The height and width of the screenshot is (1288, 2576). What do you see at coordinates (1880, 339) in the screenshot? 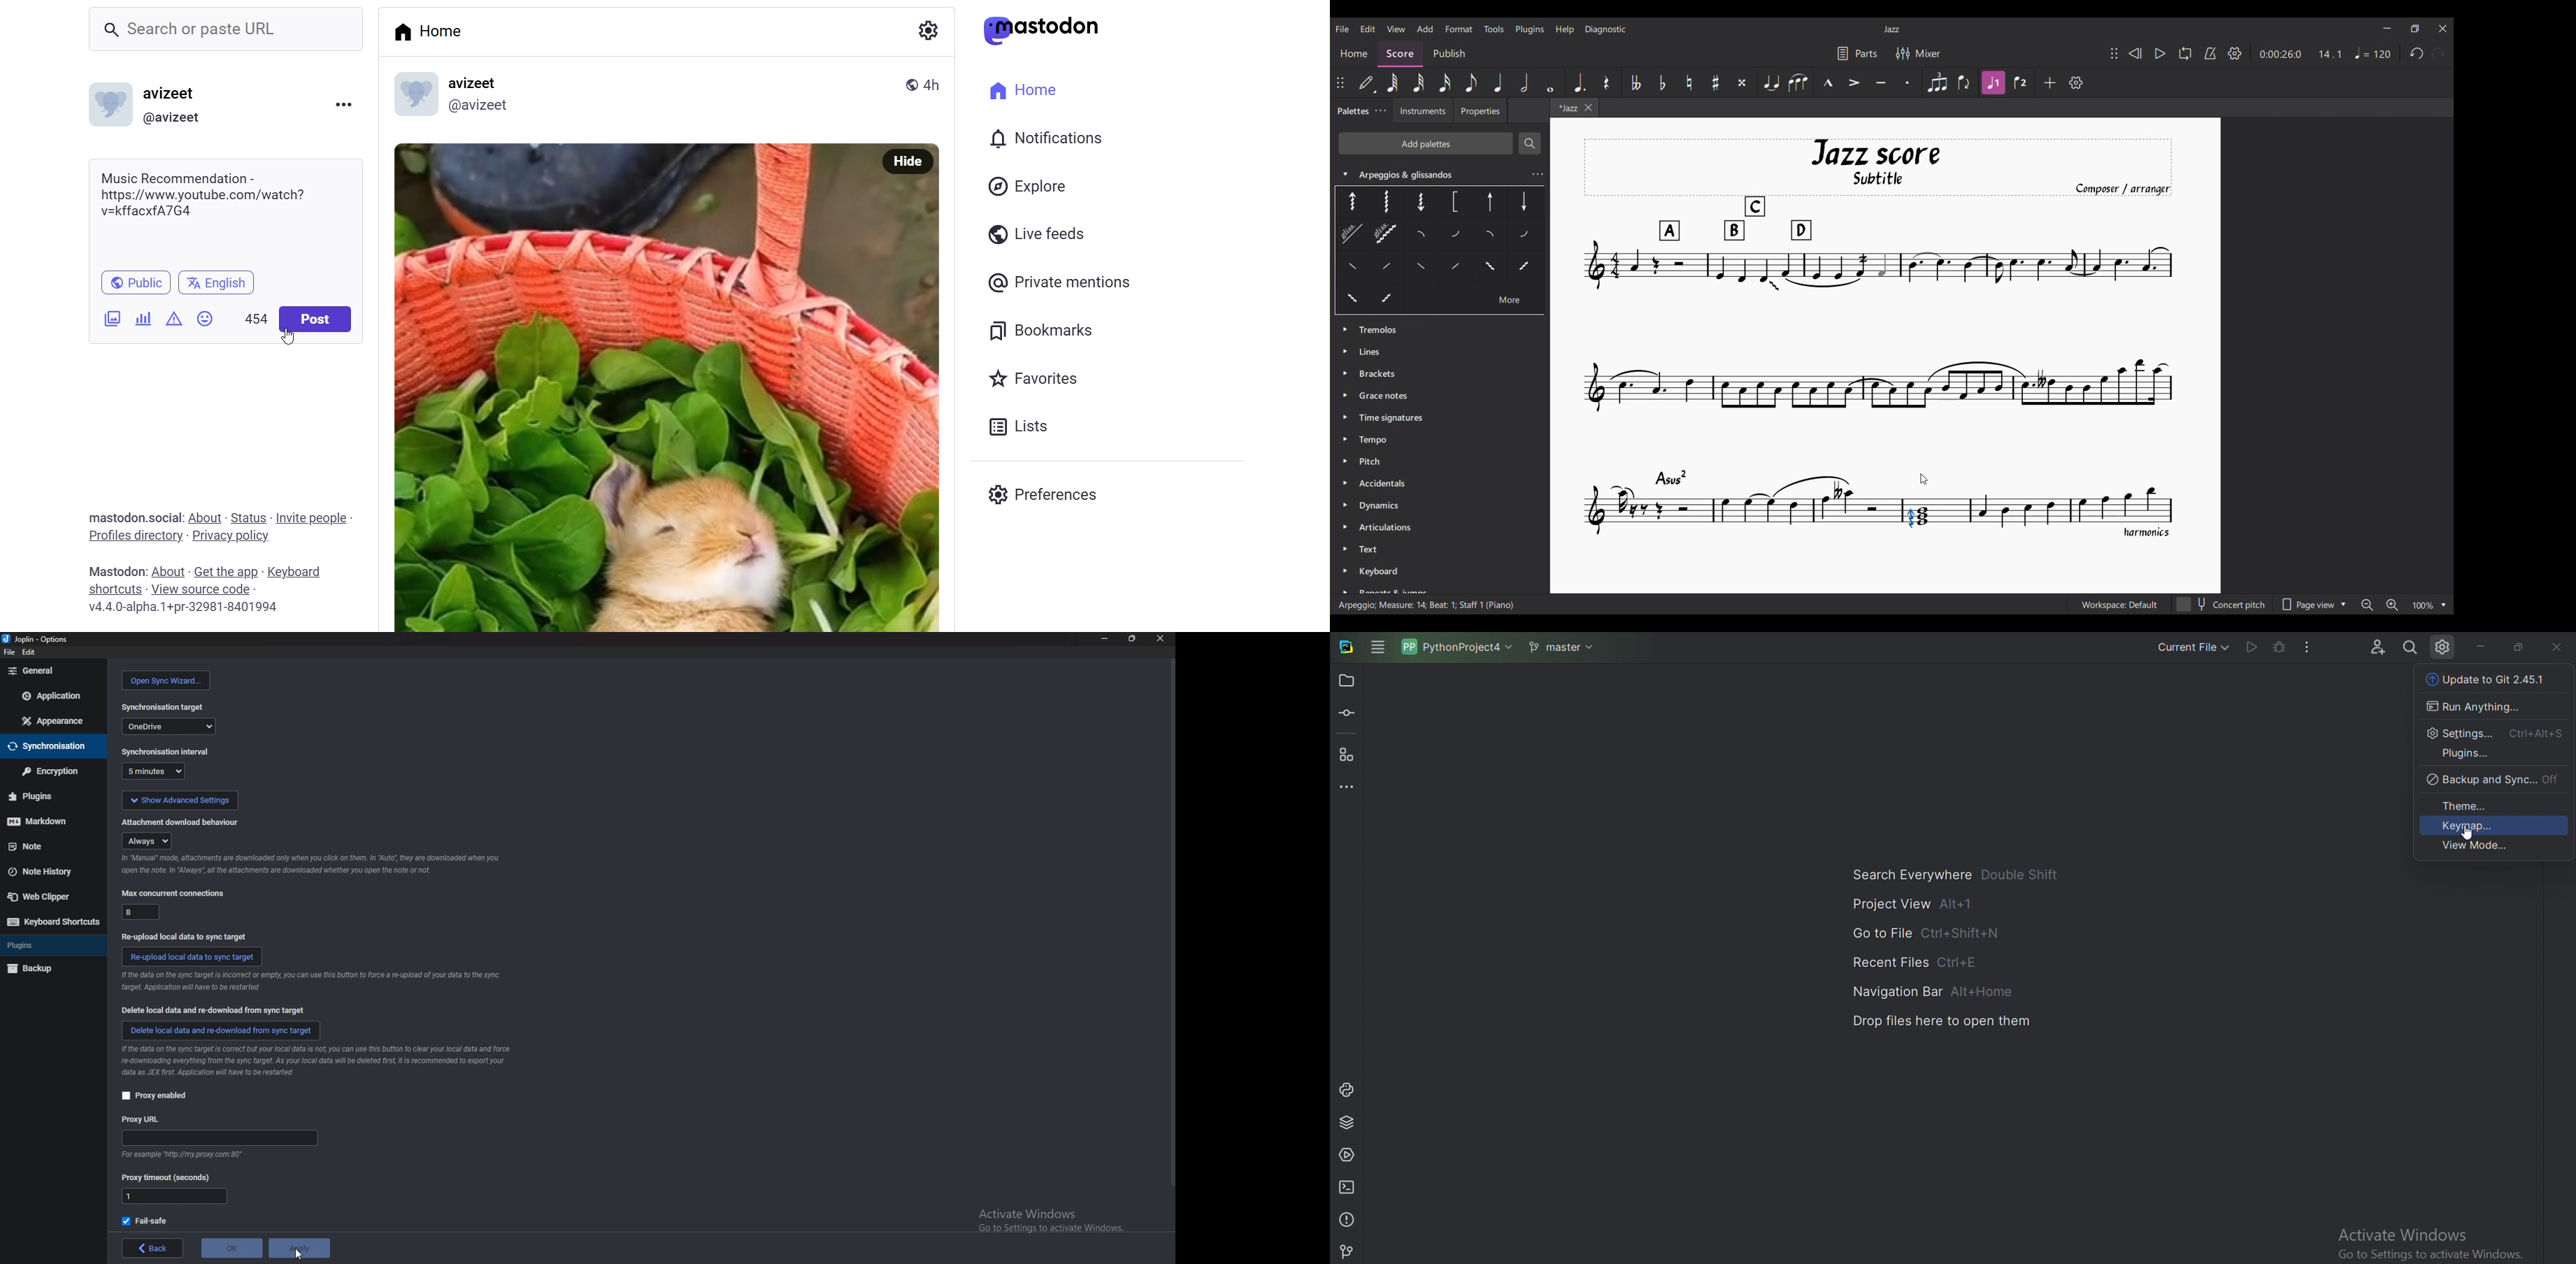
I see `Current score` at bounding box center [1880, 339].